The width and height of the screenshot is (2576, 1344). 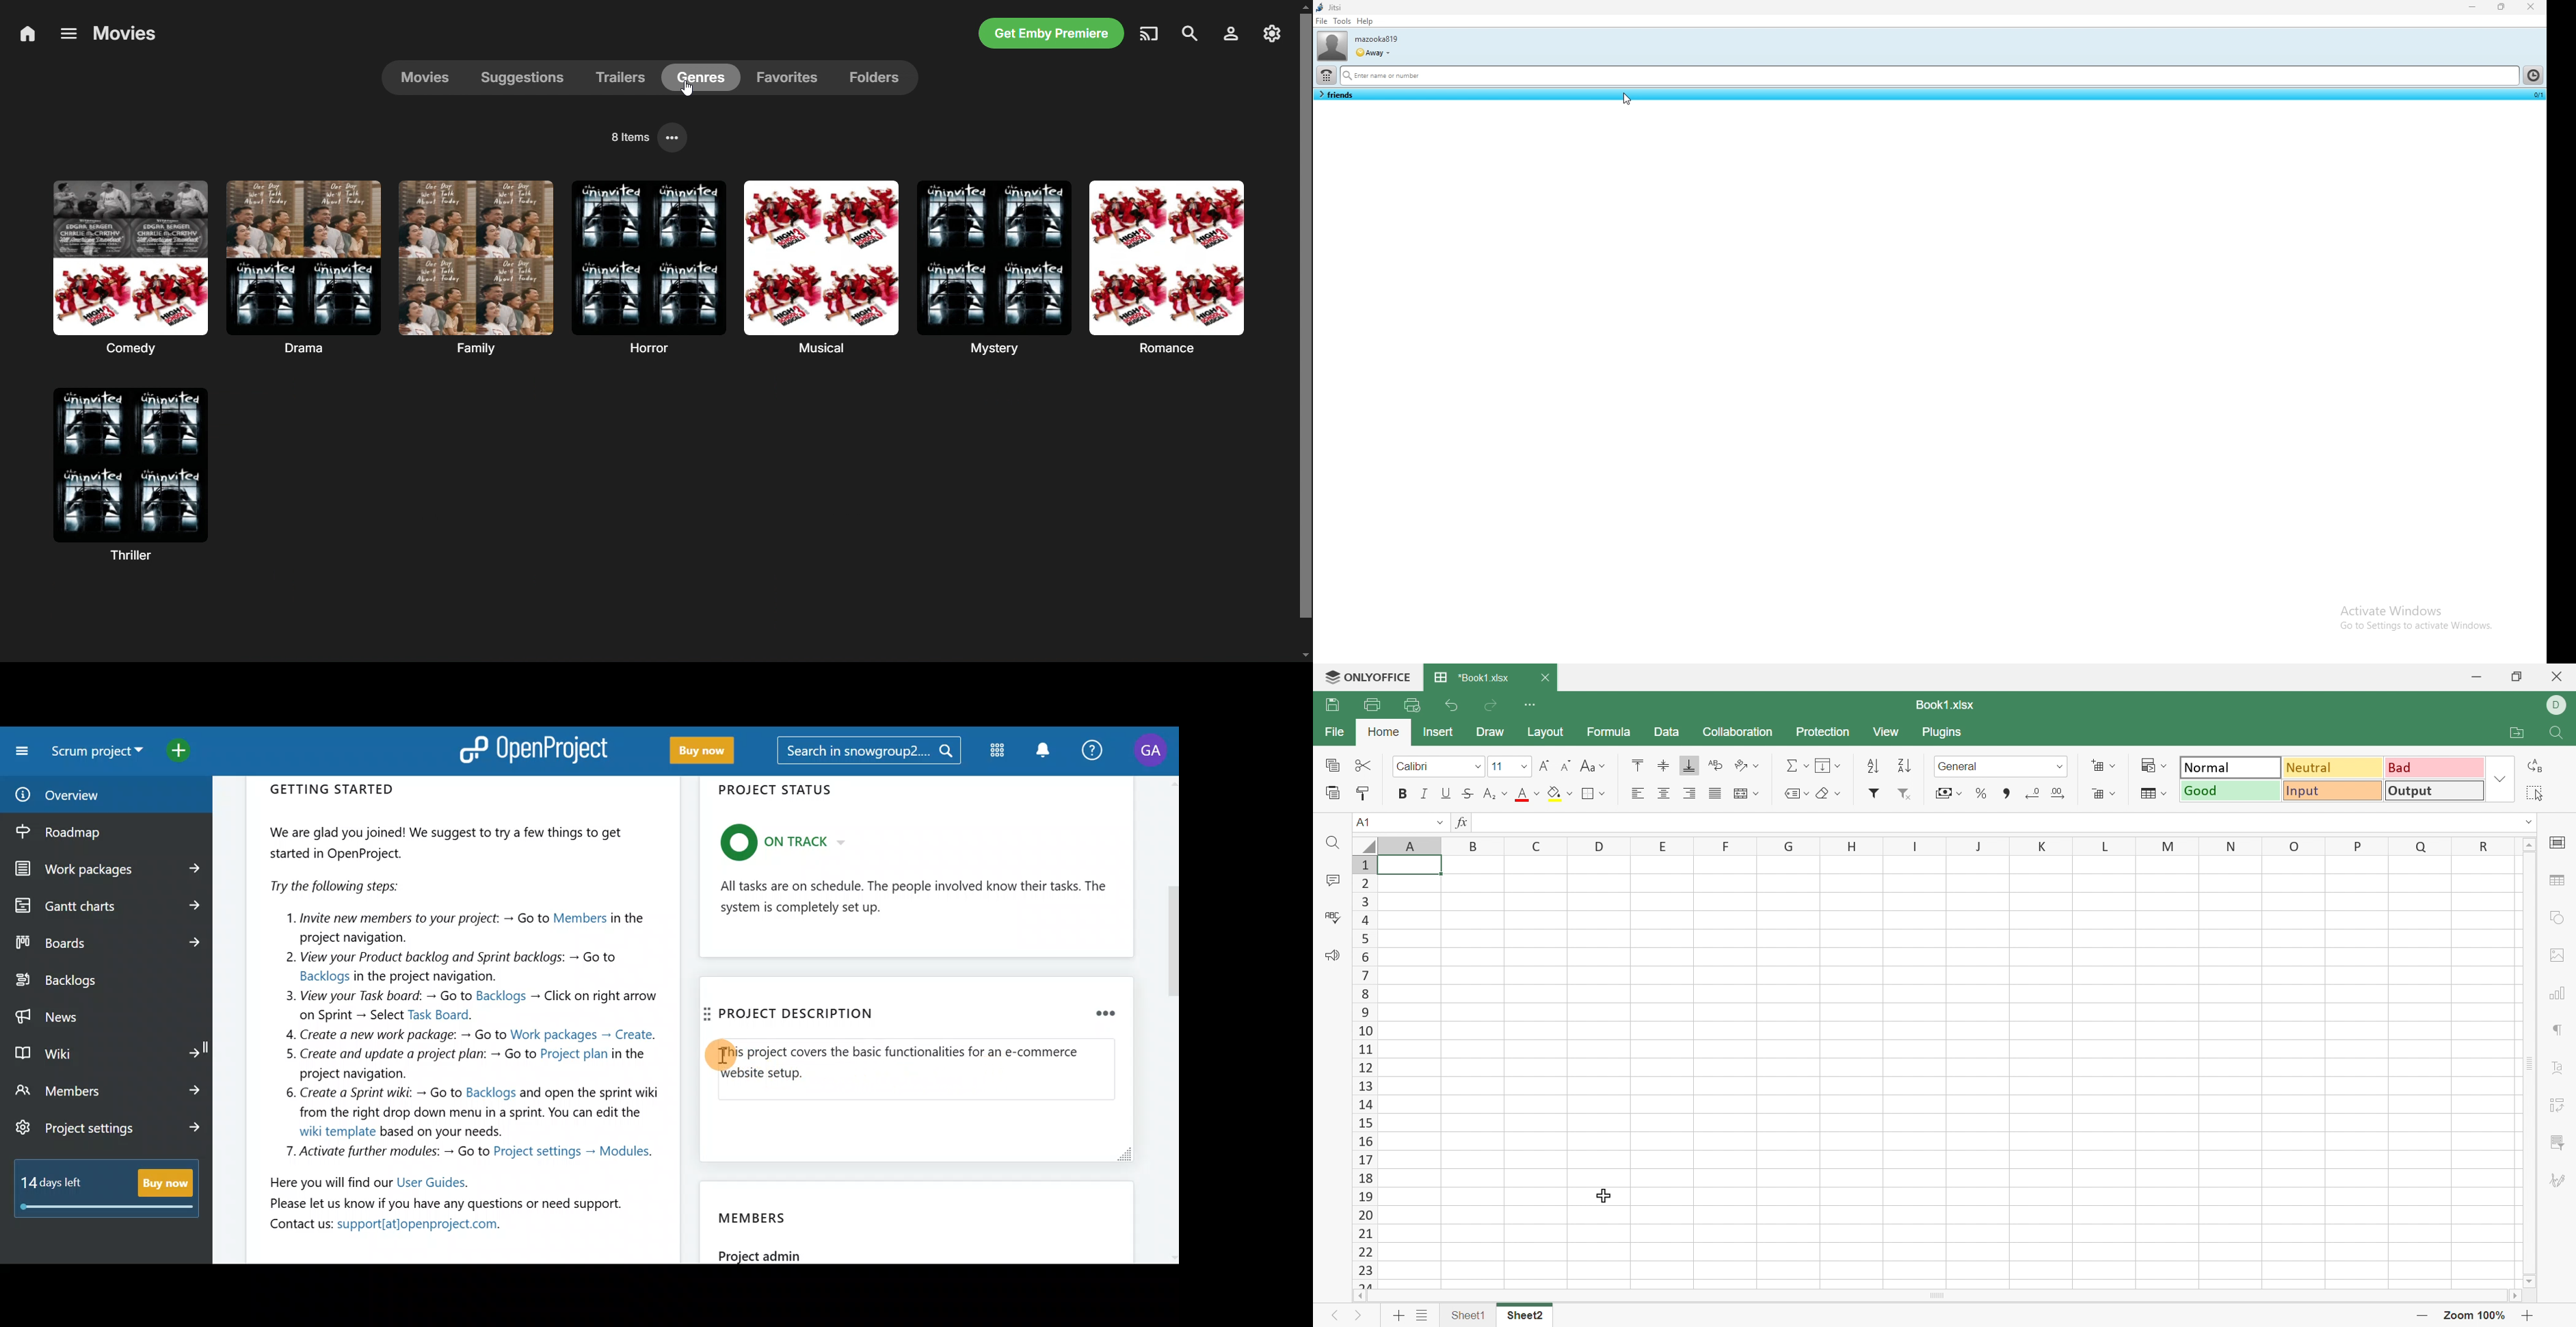 What do you see at coordinates (1451, 706) in the screenshot?
I see `Undo` at bounding box center [1451, 706].